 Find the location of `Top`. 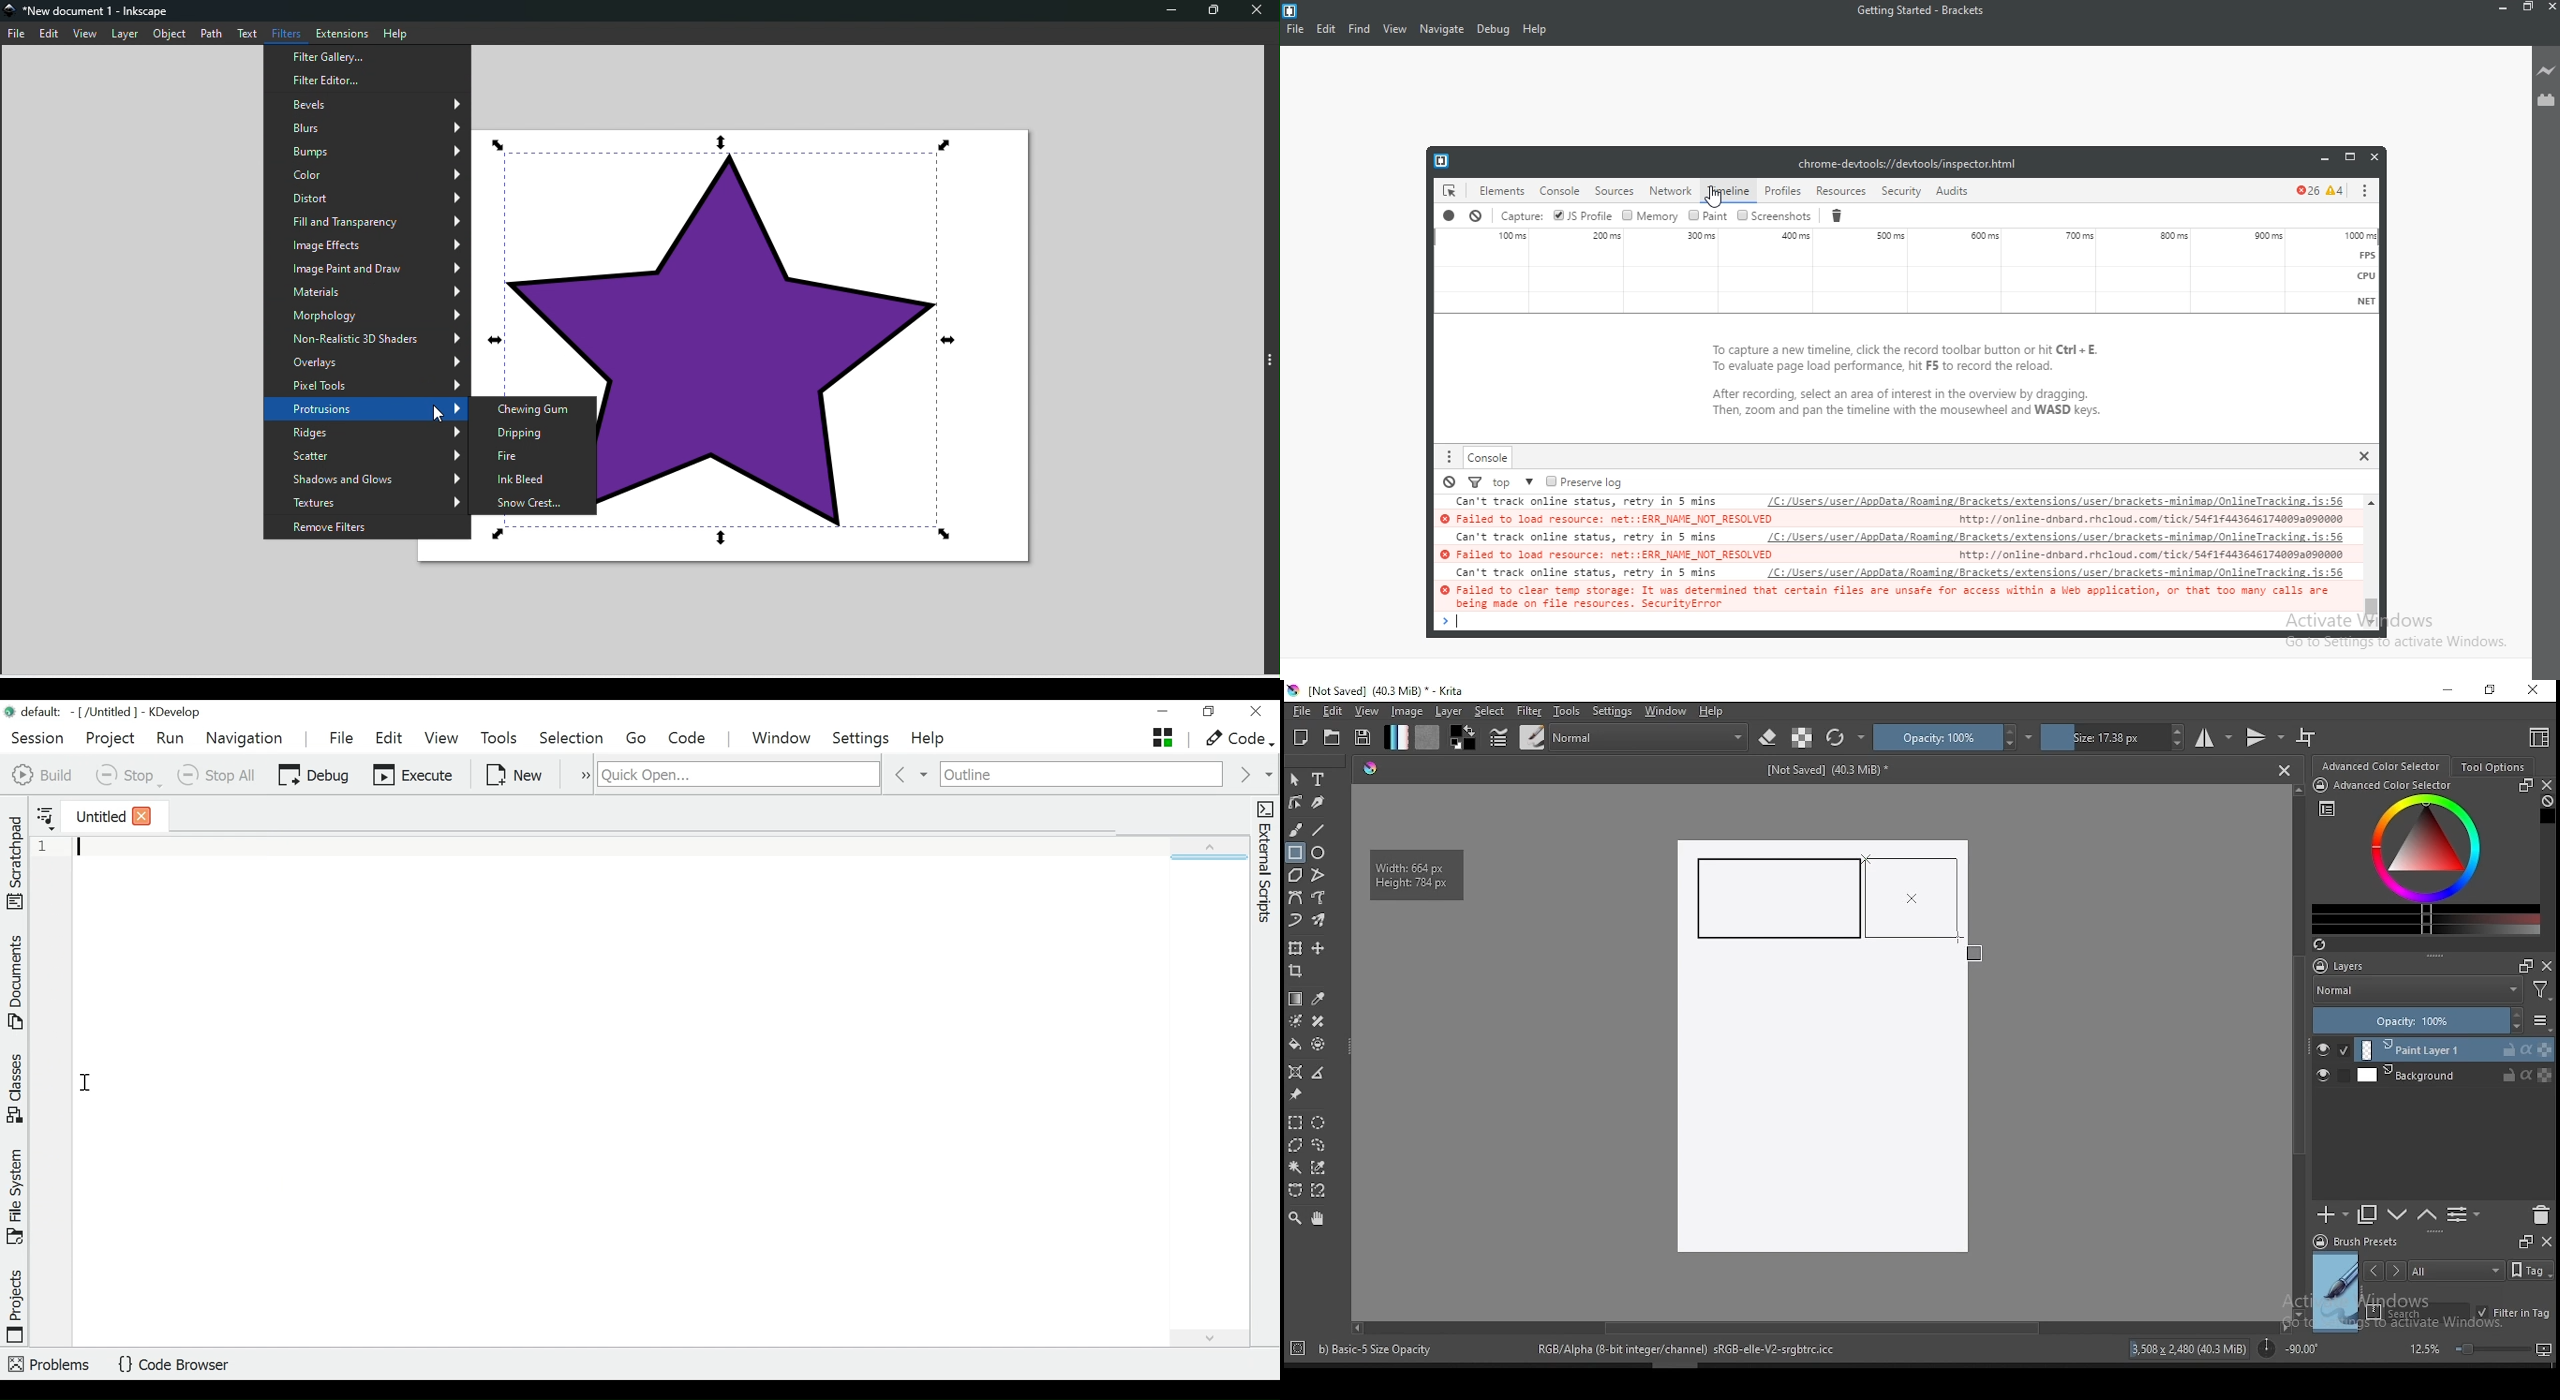

Top is located at coordinates (1513, 483).